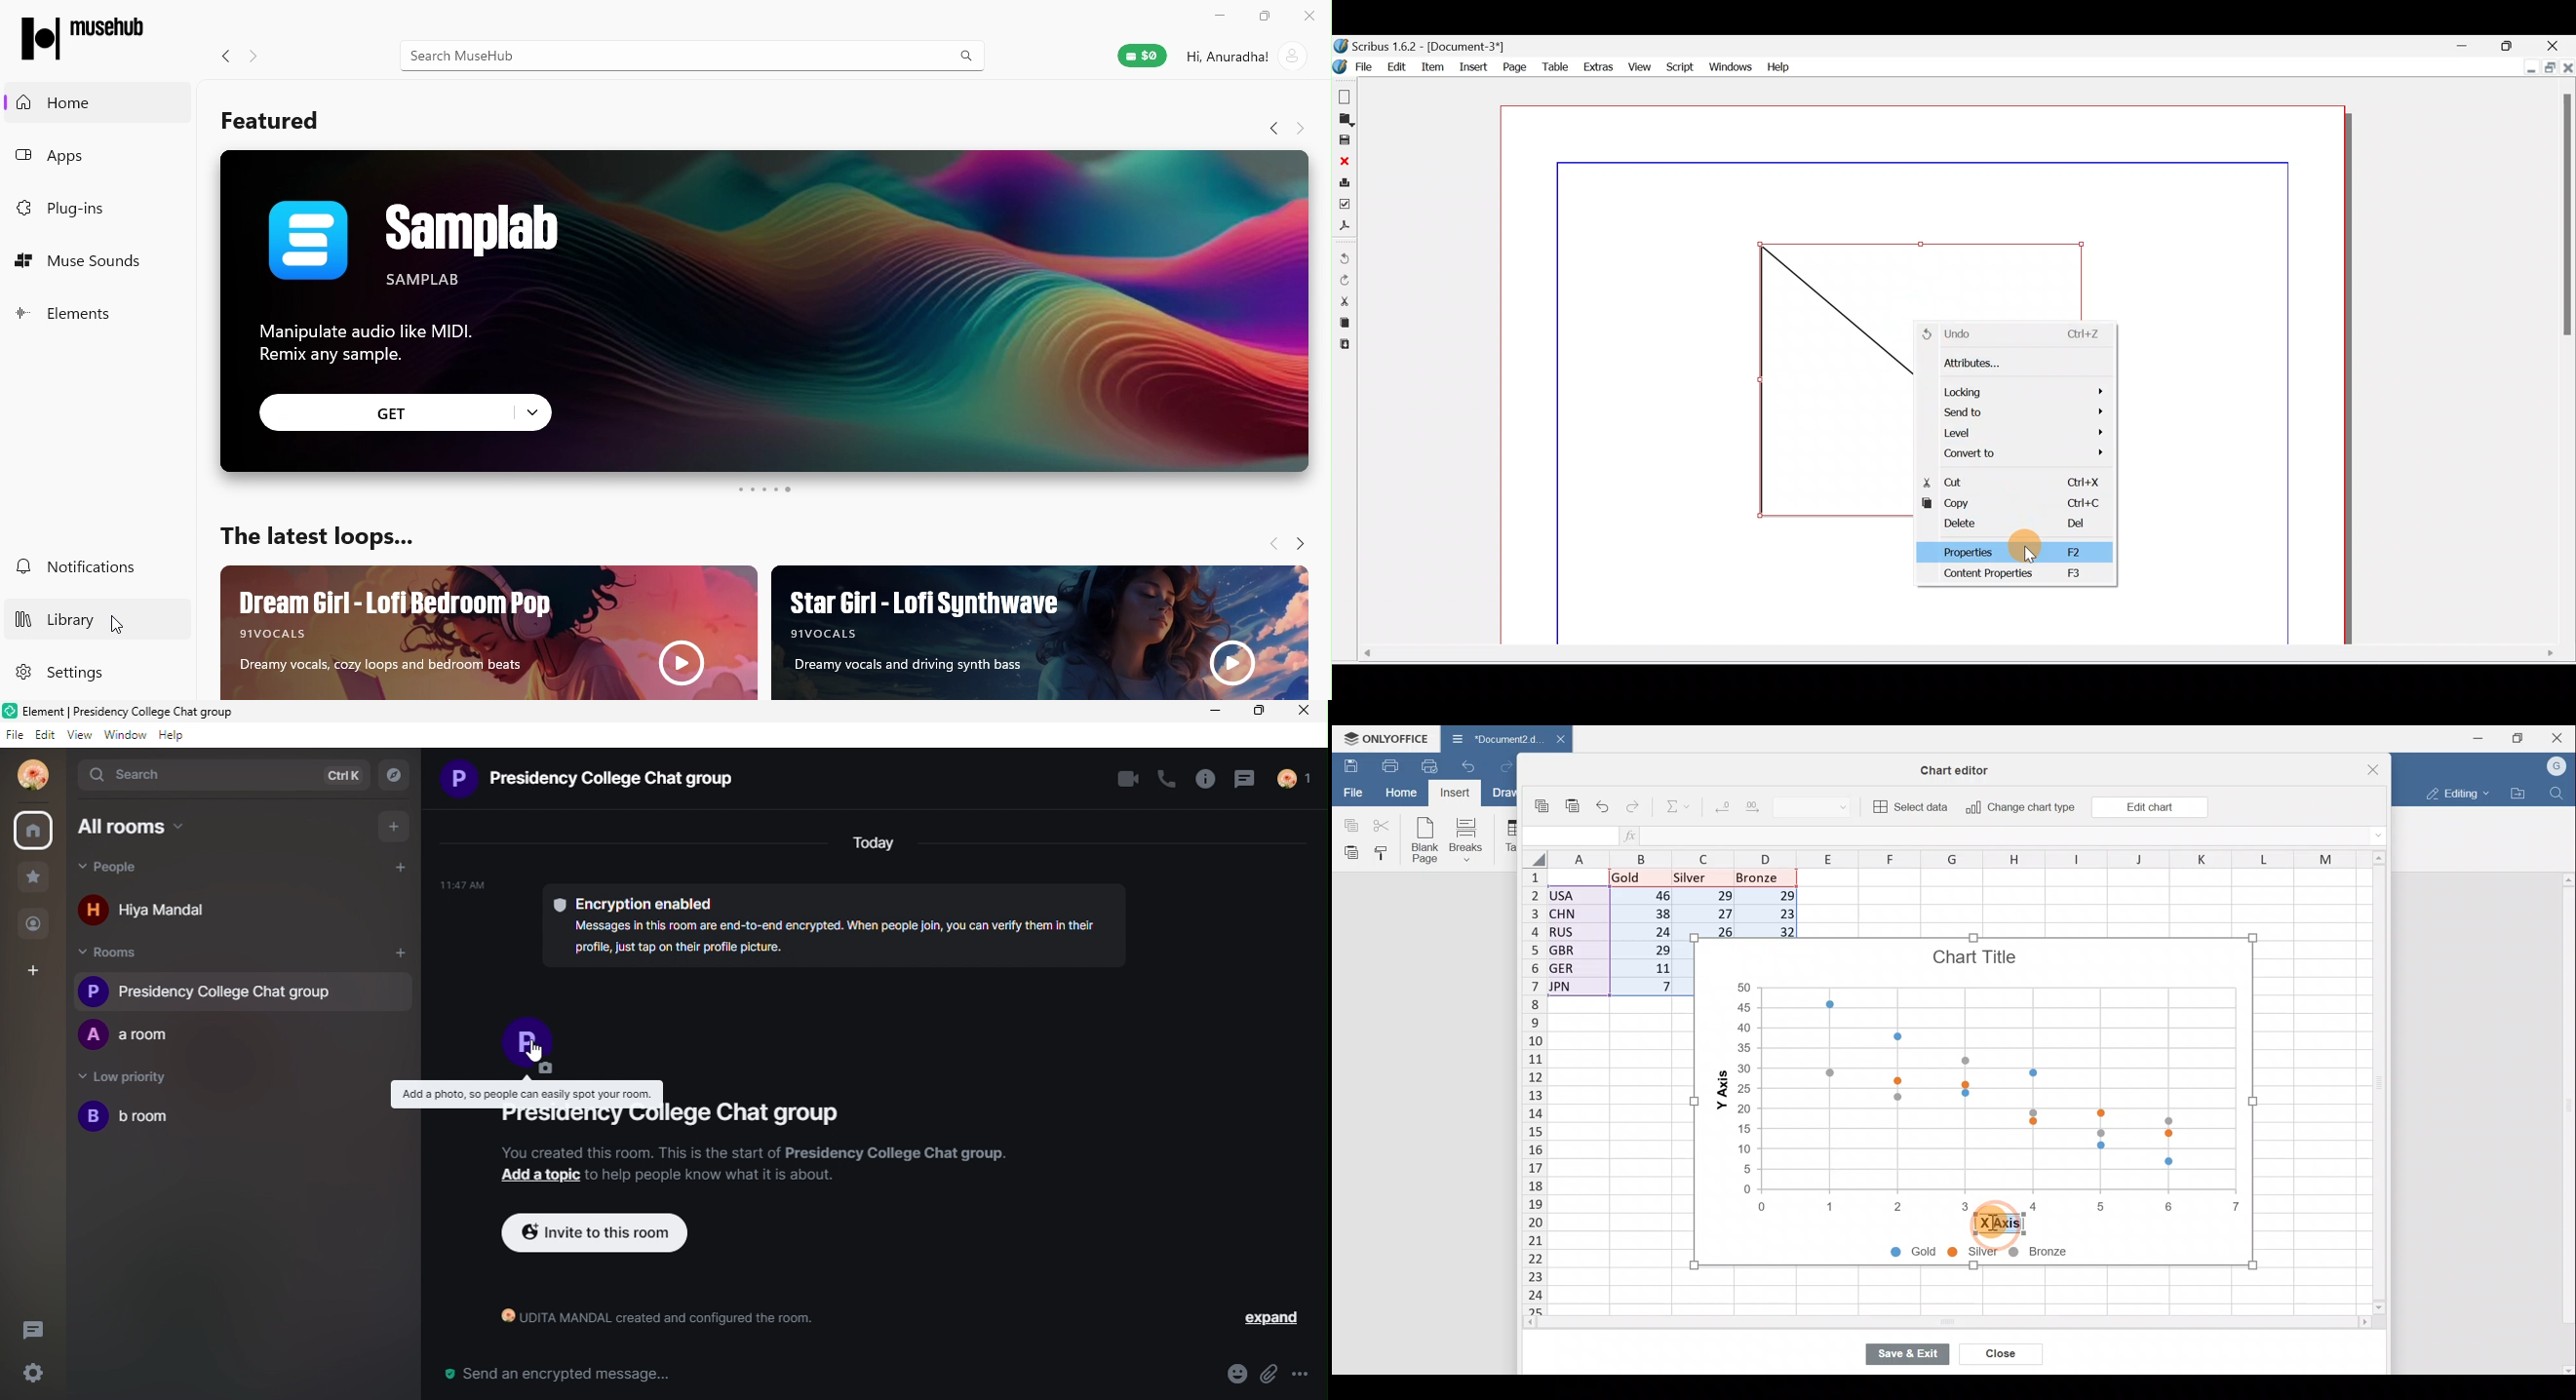 This screenshot has height=1400, width=2576. What do you see at coordinates (33, 830) in the screenshot?
I see `cursor` at bounding box center [33, 830].